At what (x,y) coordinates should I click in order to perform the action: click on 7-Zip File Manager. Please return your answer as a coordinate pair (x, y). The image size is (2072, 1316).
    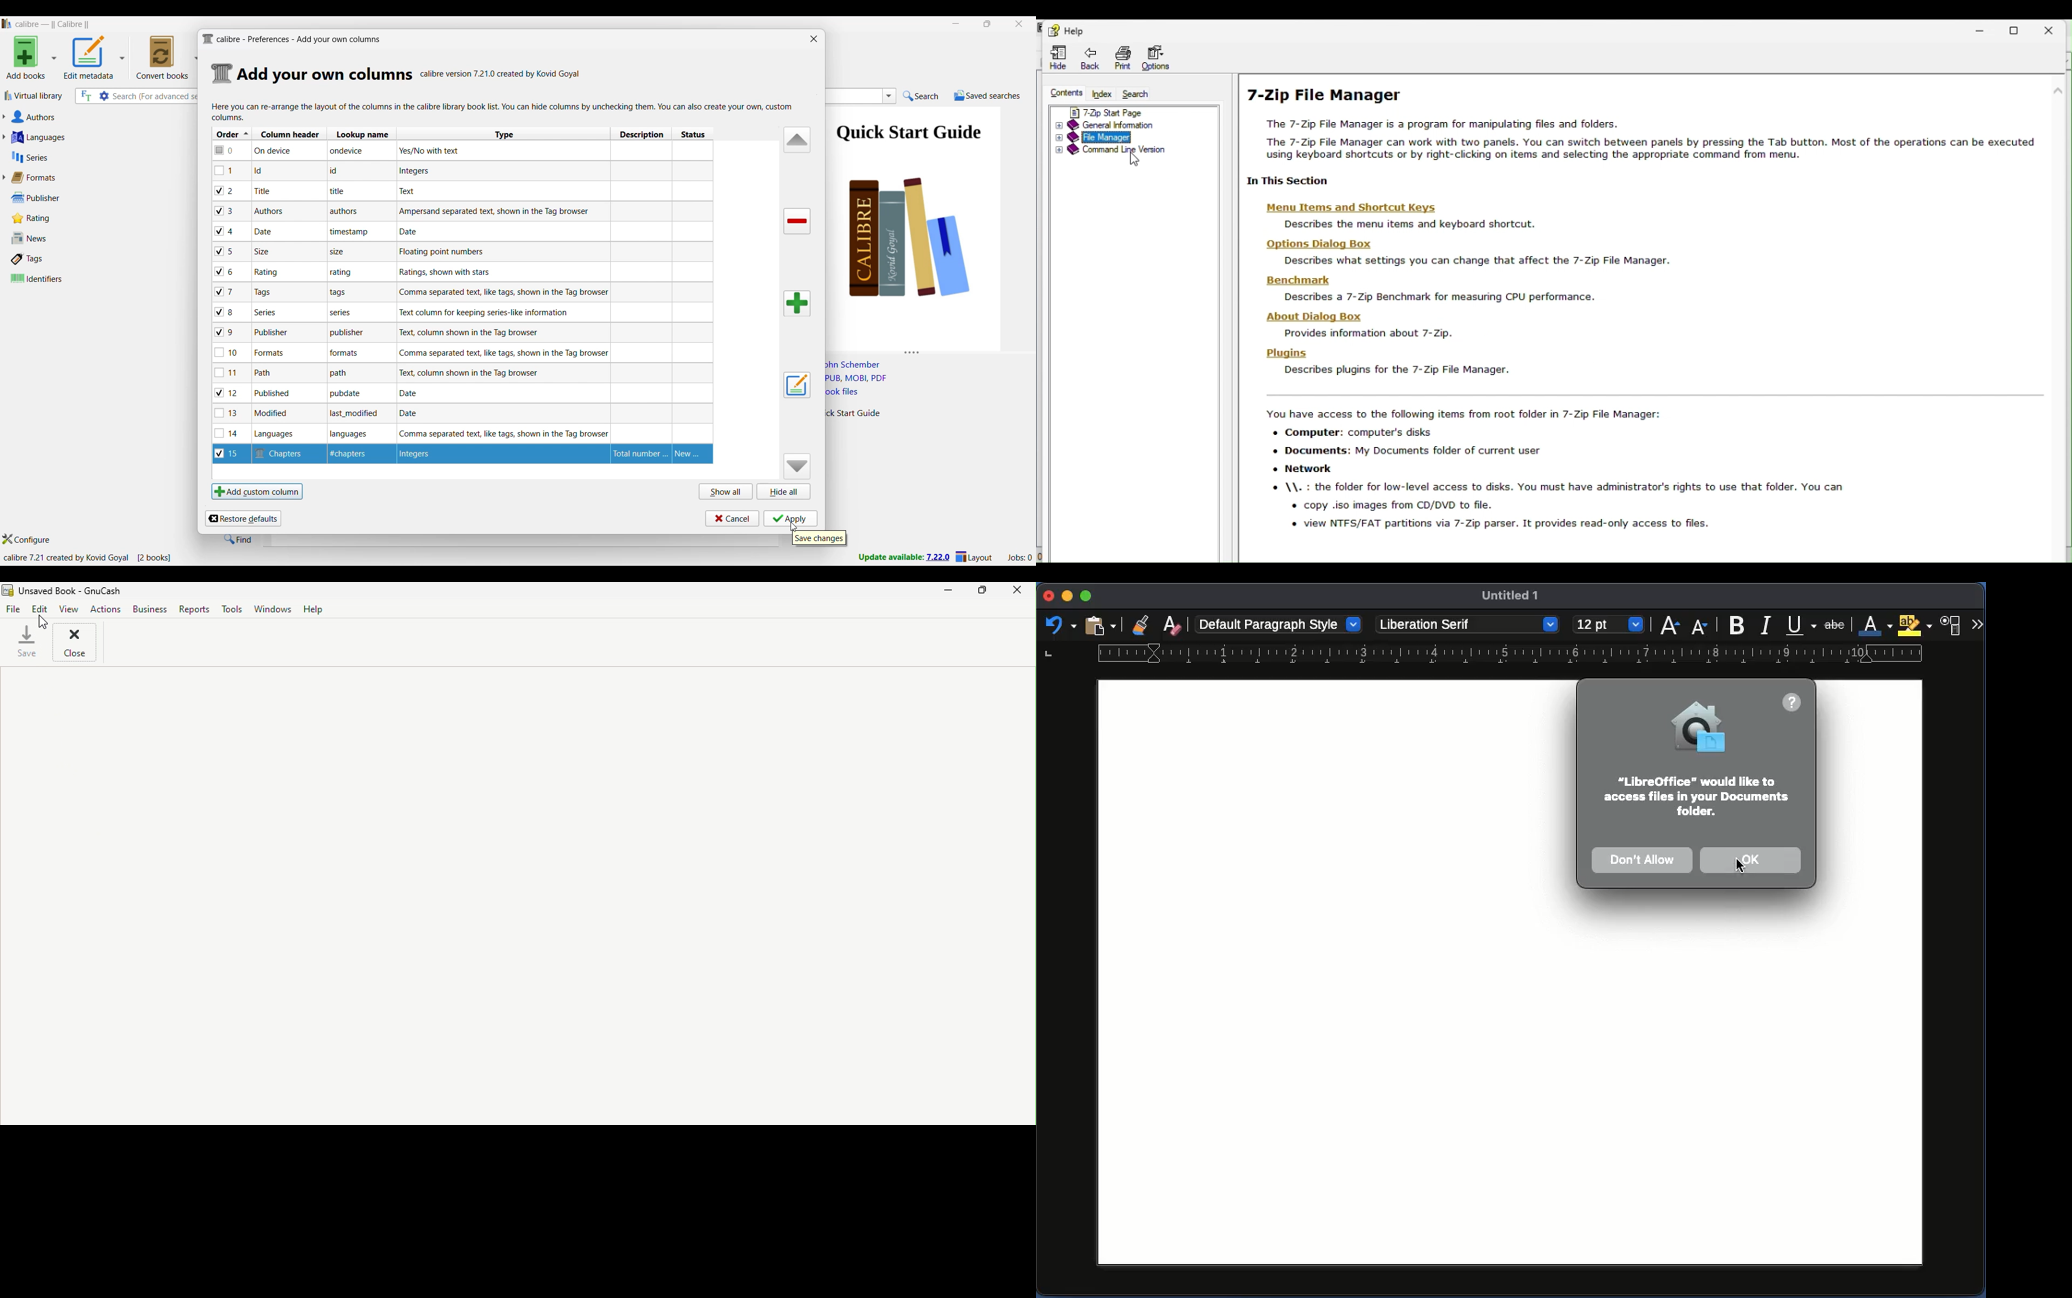
    Looking at the image, I should click on (1328, 96).